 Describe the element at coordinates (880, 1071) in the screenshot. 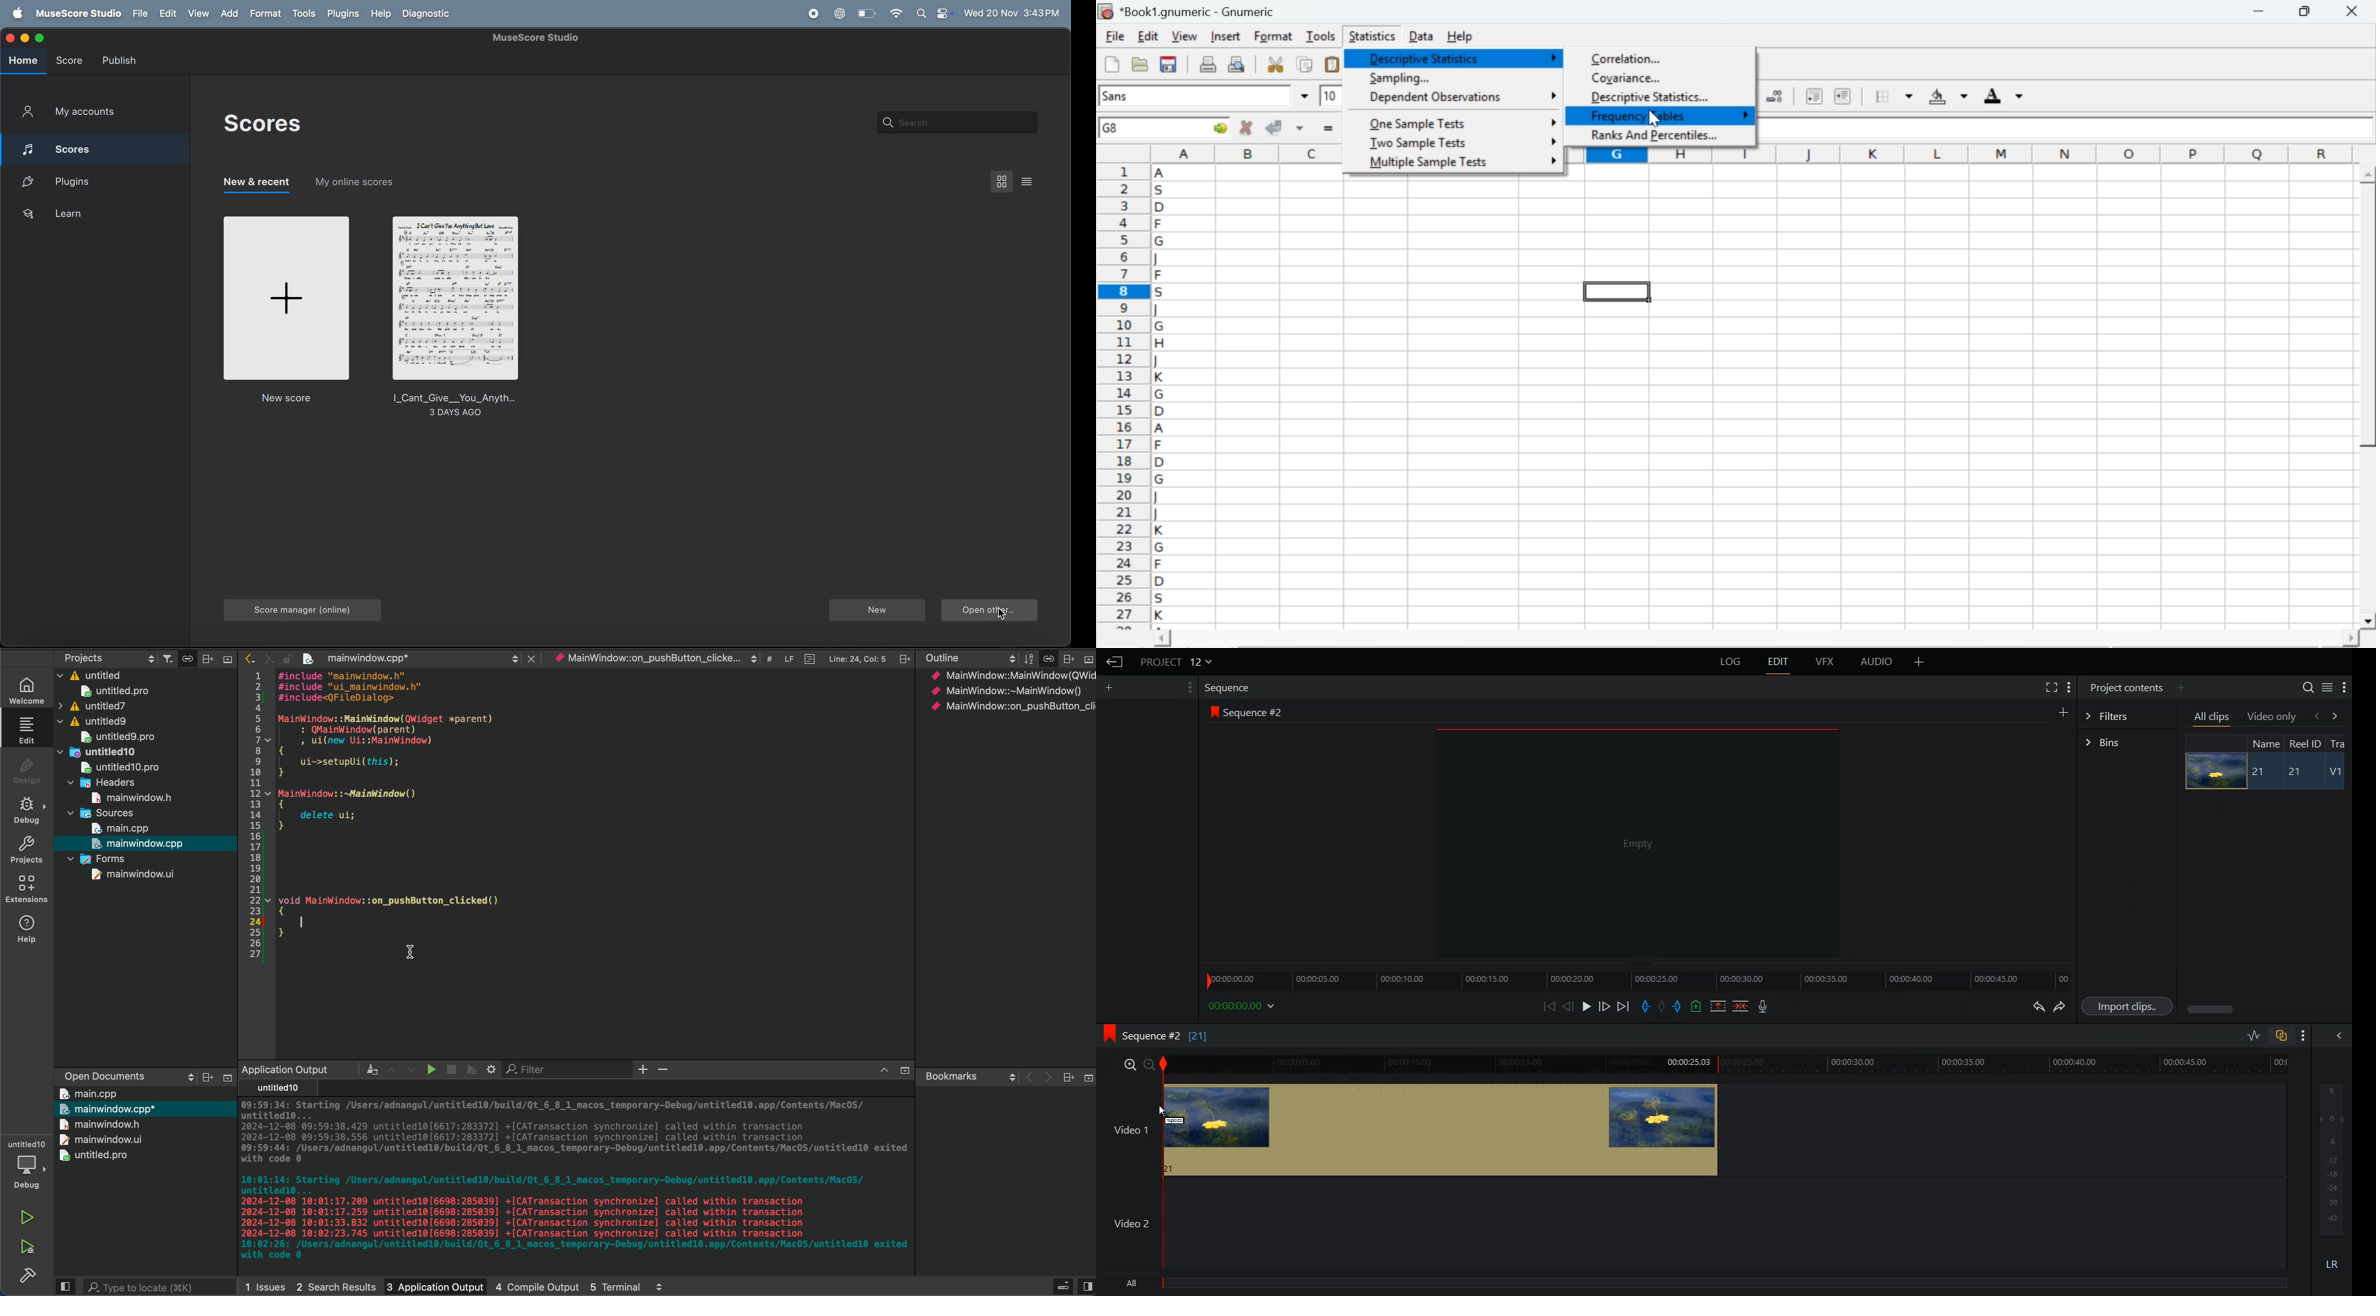

I see `up` at that location.